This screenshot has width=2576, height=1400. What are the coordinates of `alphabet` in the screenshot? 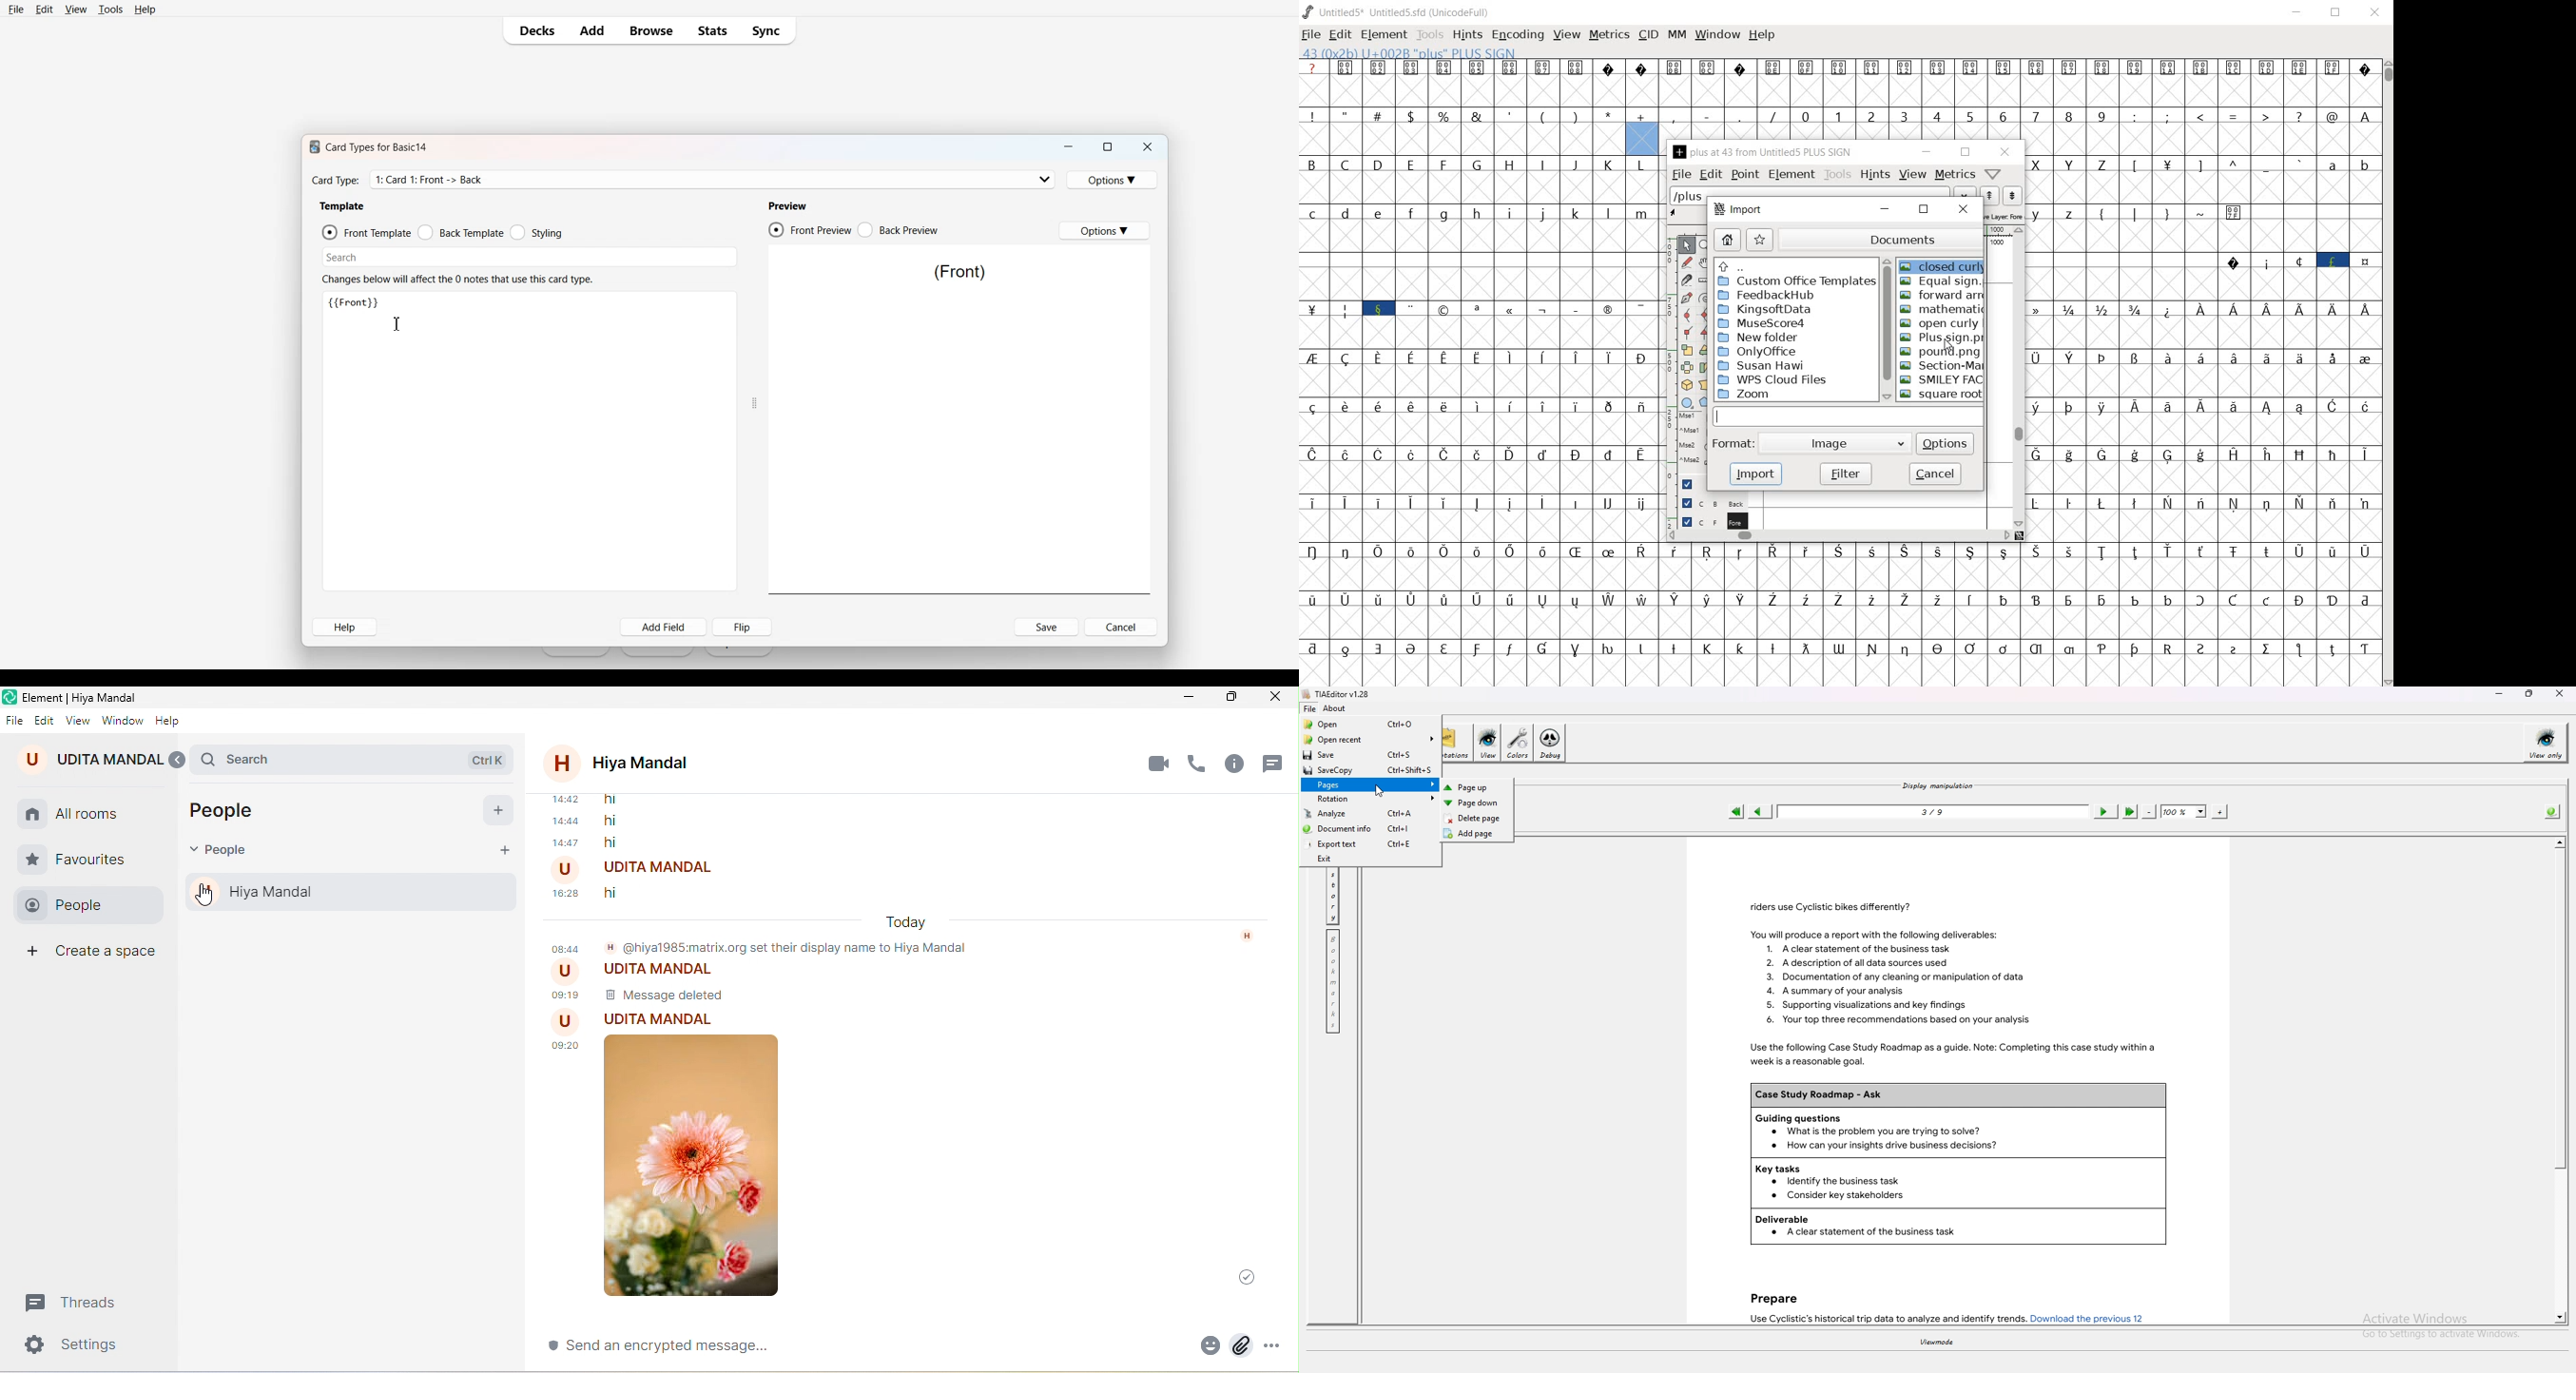 It's located at (2349, 179).